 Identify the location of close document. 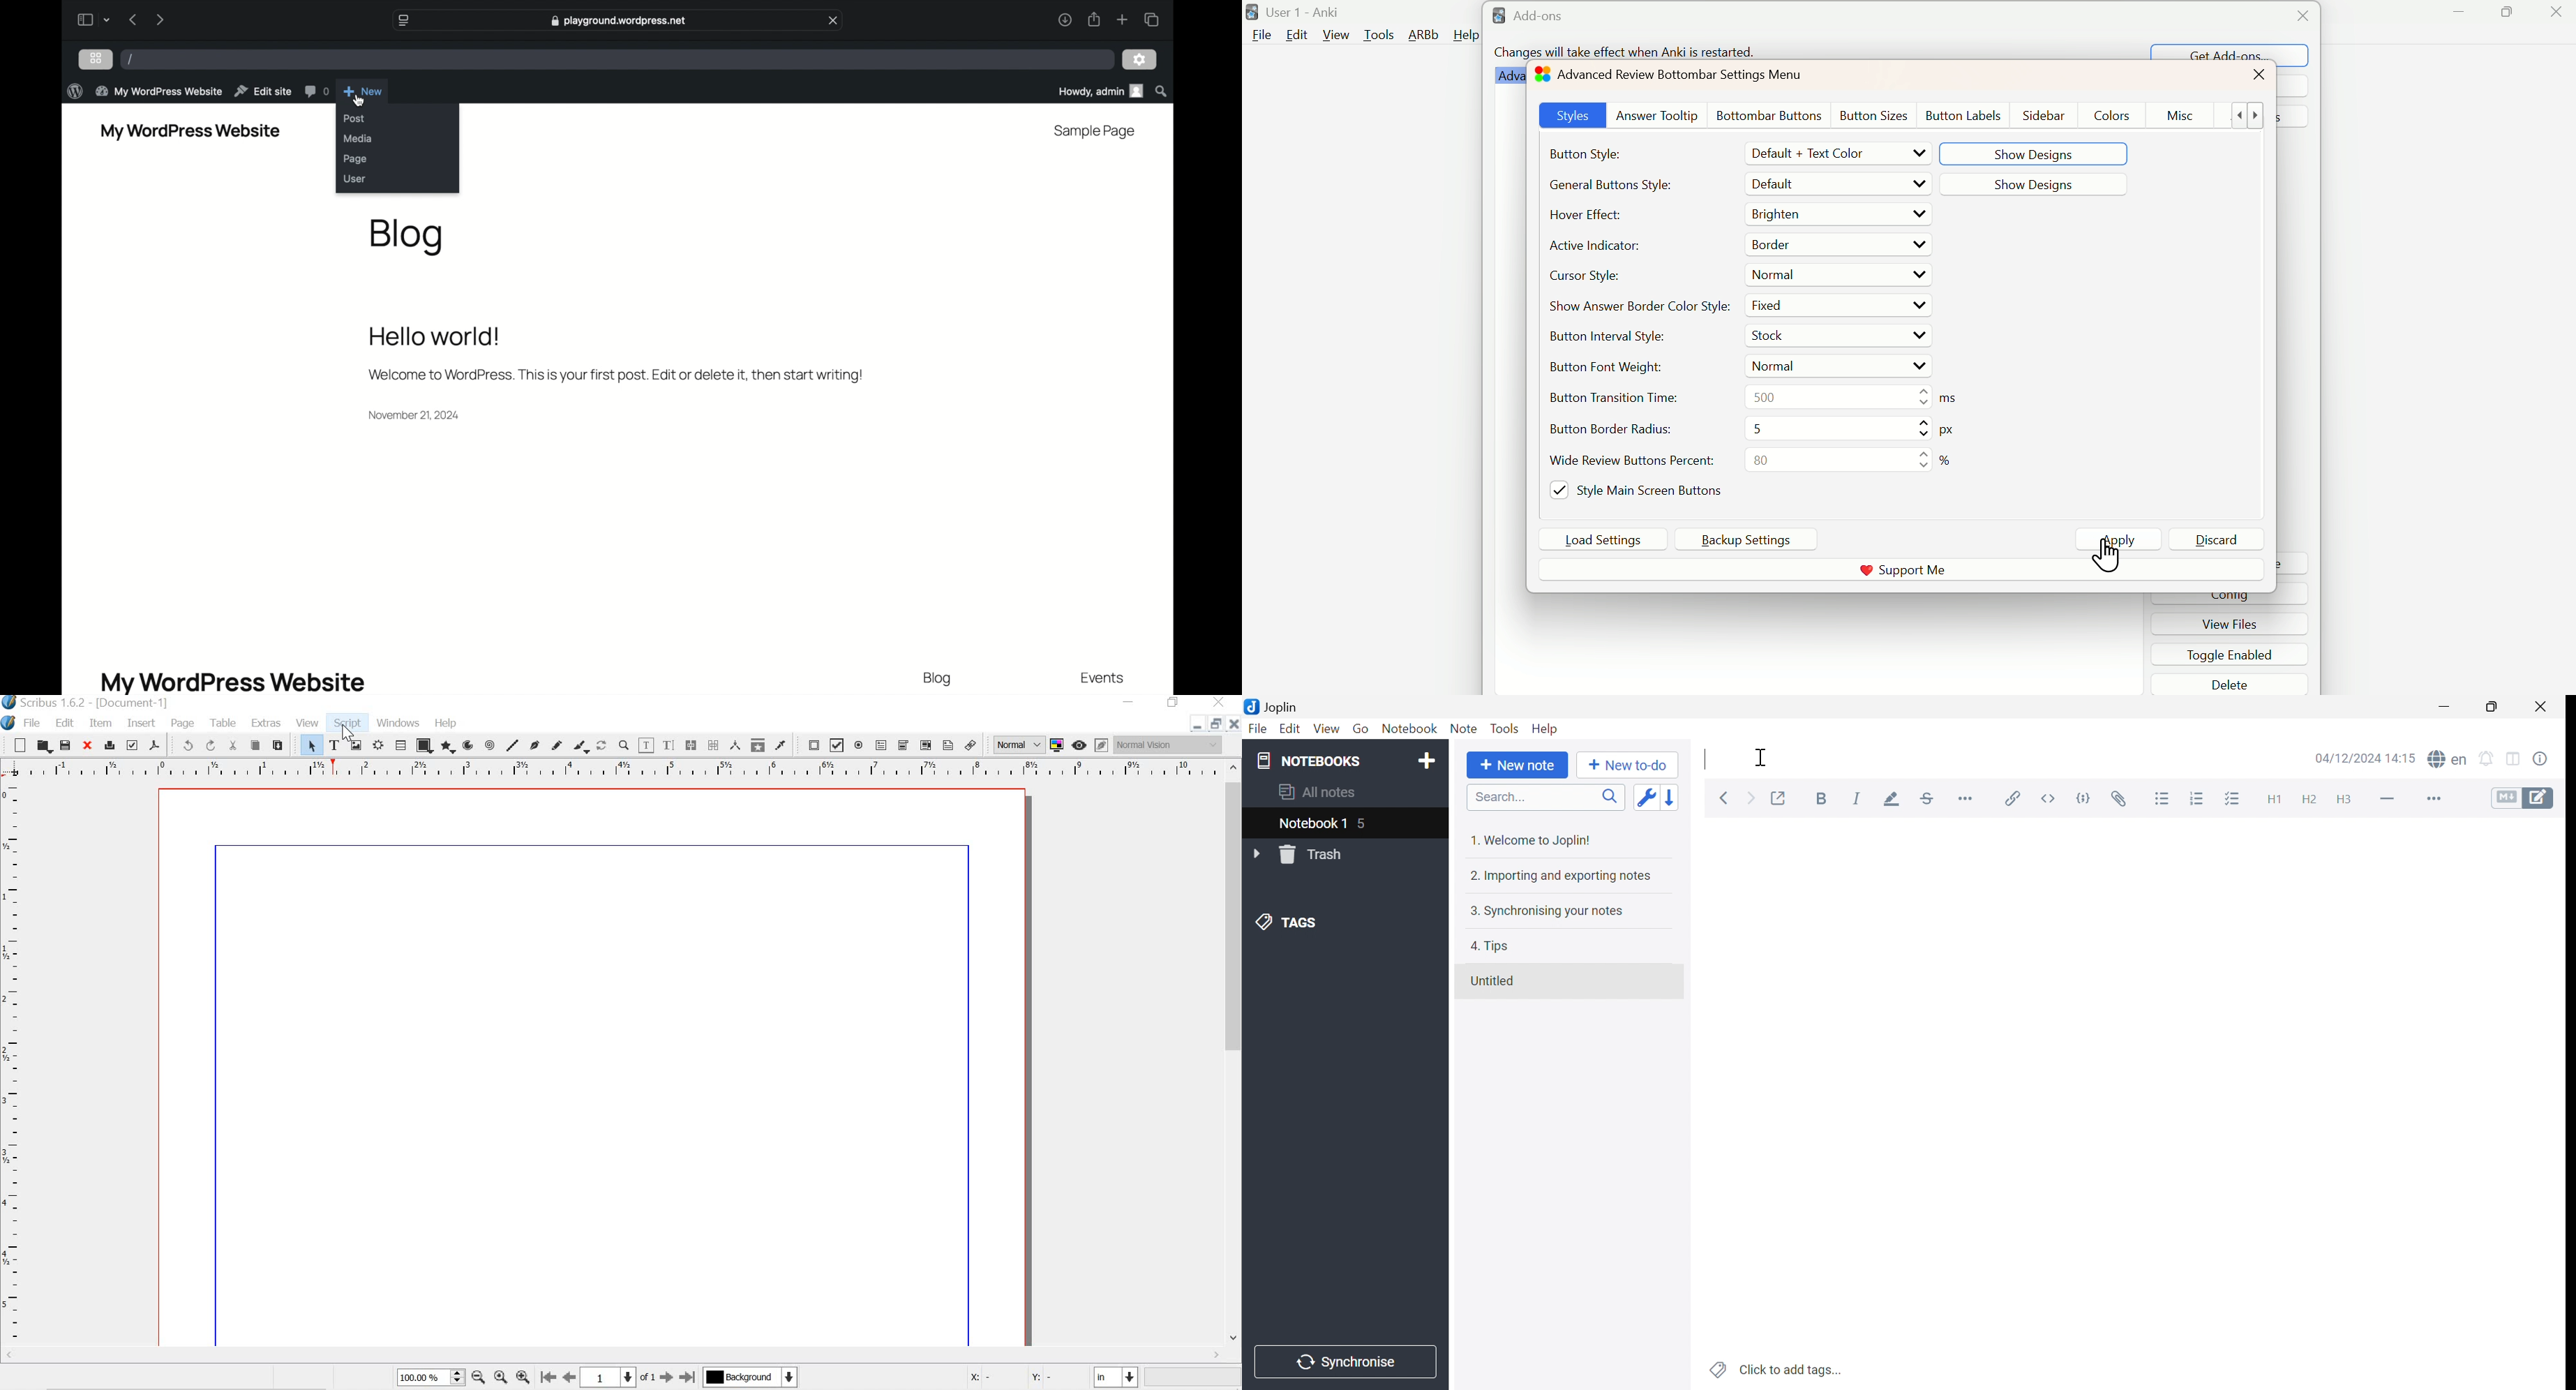
(1235, 723).